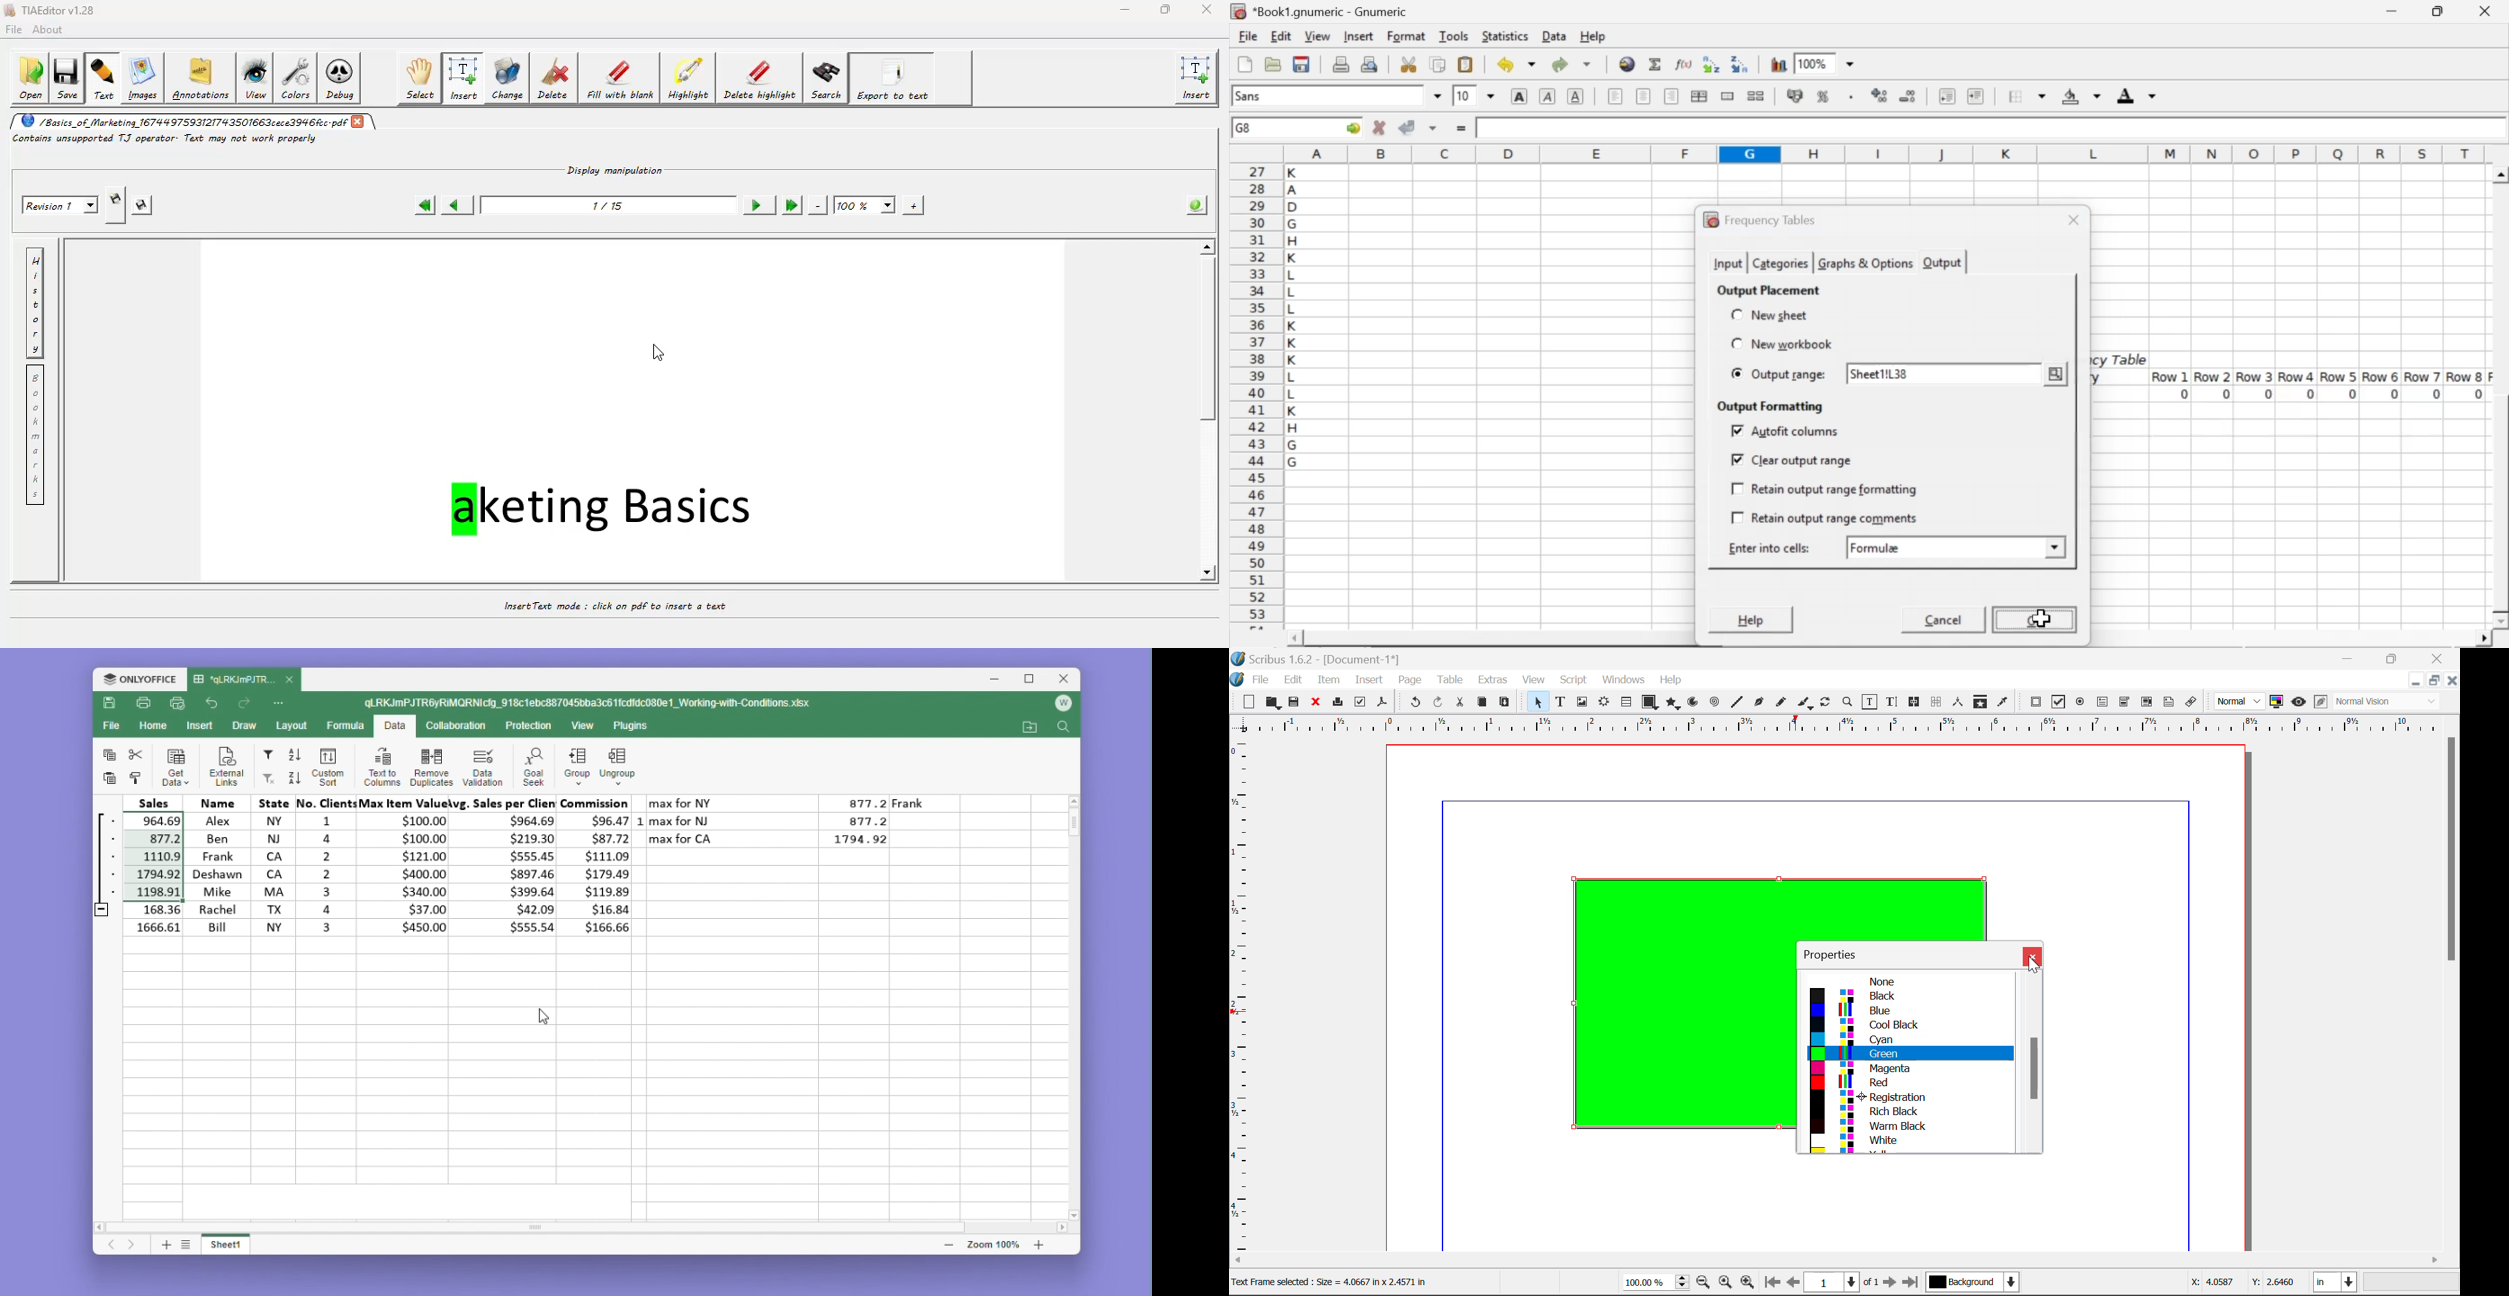 This screenshot has height=1316, width=2520. I want to click on Pre-flight Verifier, so click(1361, 702).